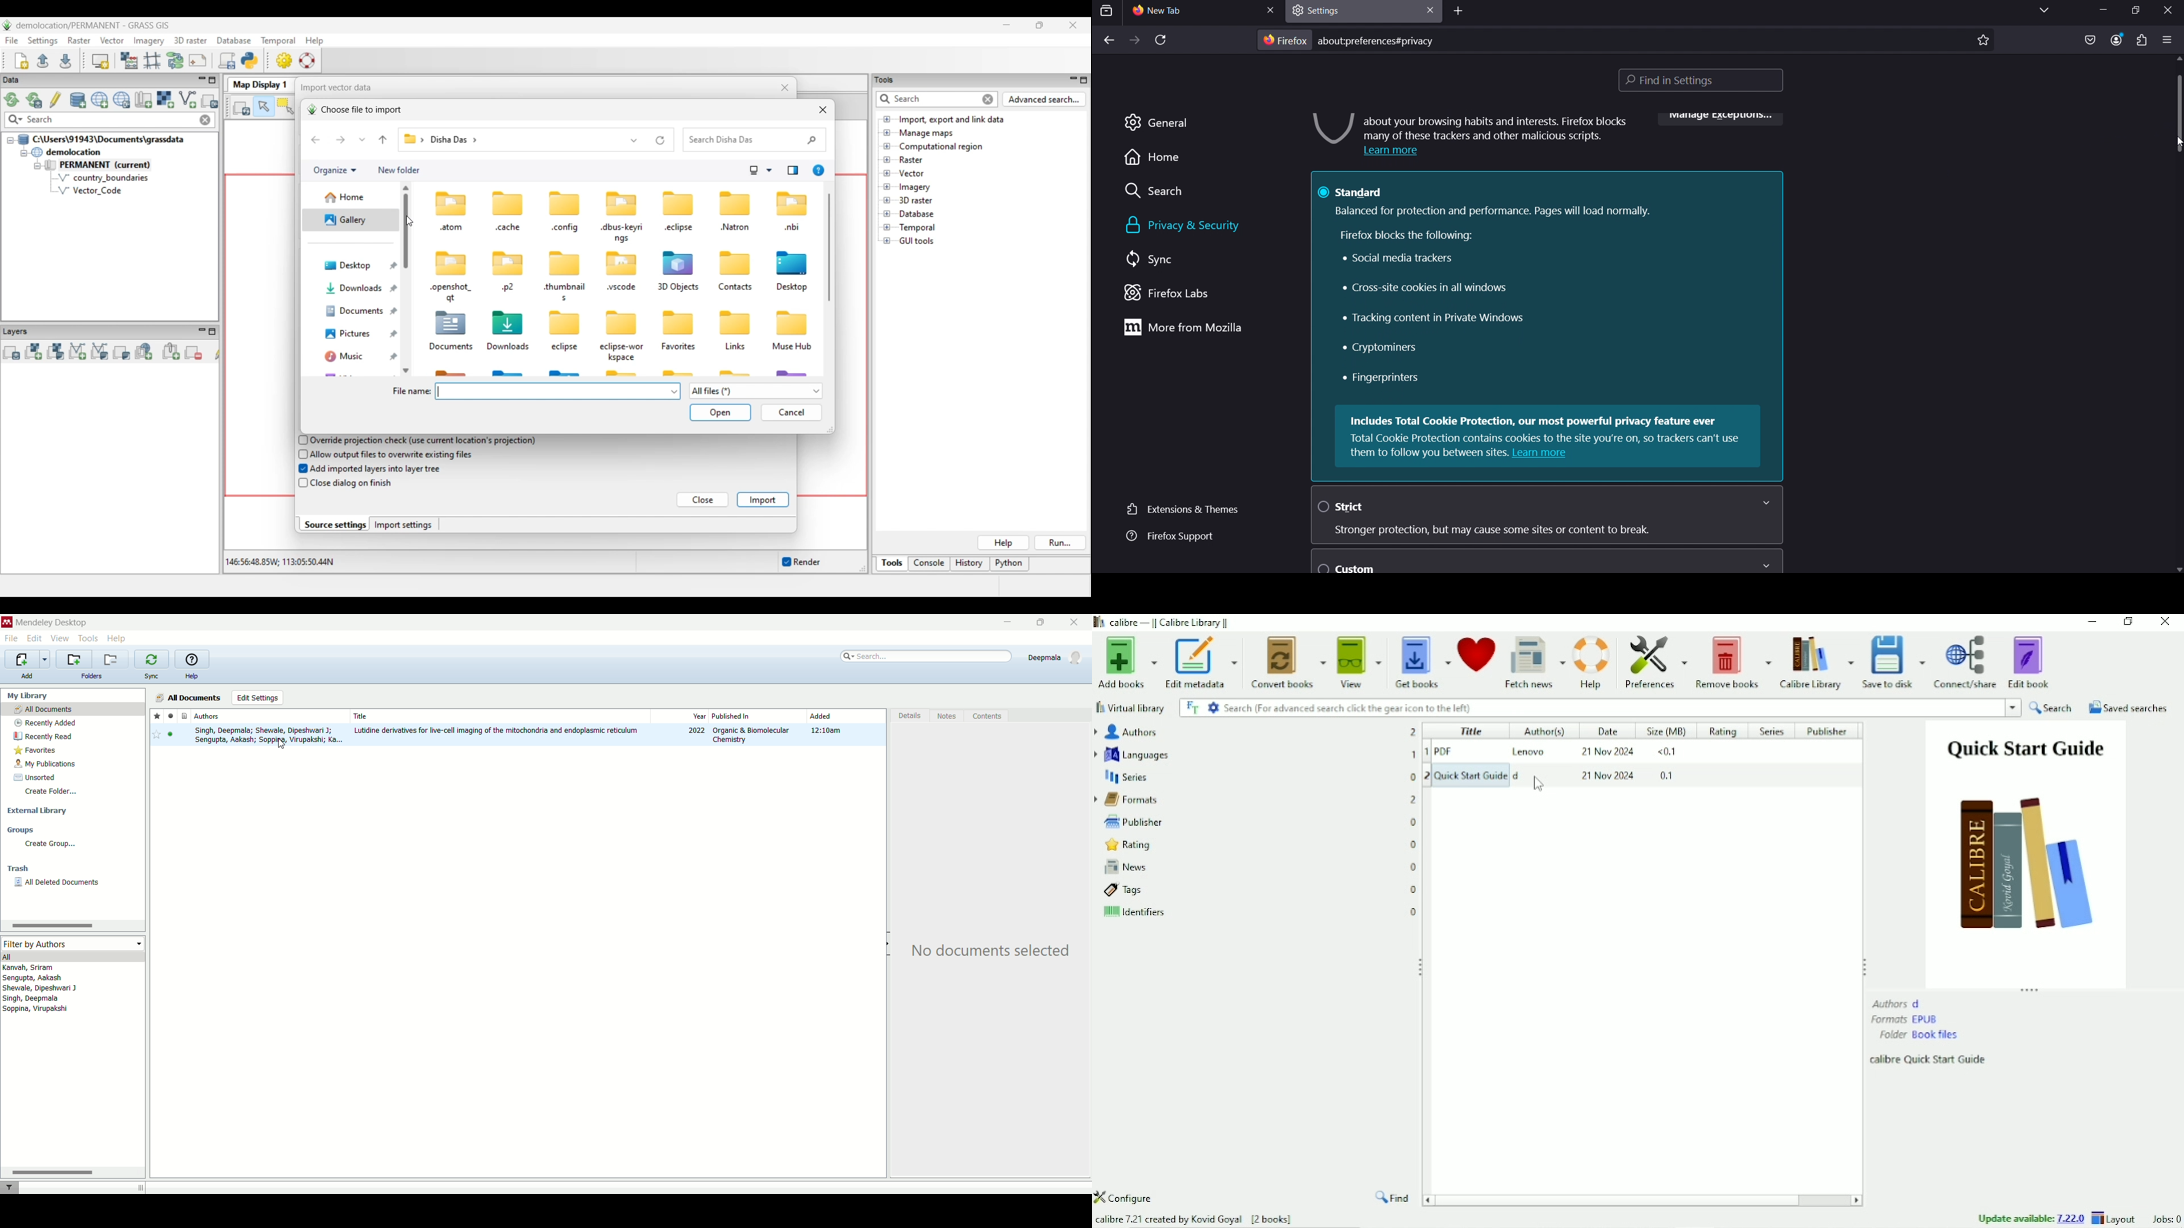 The width and height of the screenshot is (2184, 1232). Describe the element at coordinates (1534, 661) in the screenshot. I see `Fetch news` at that location.